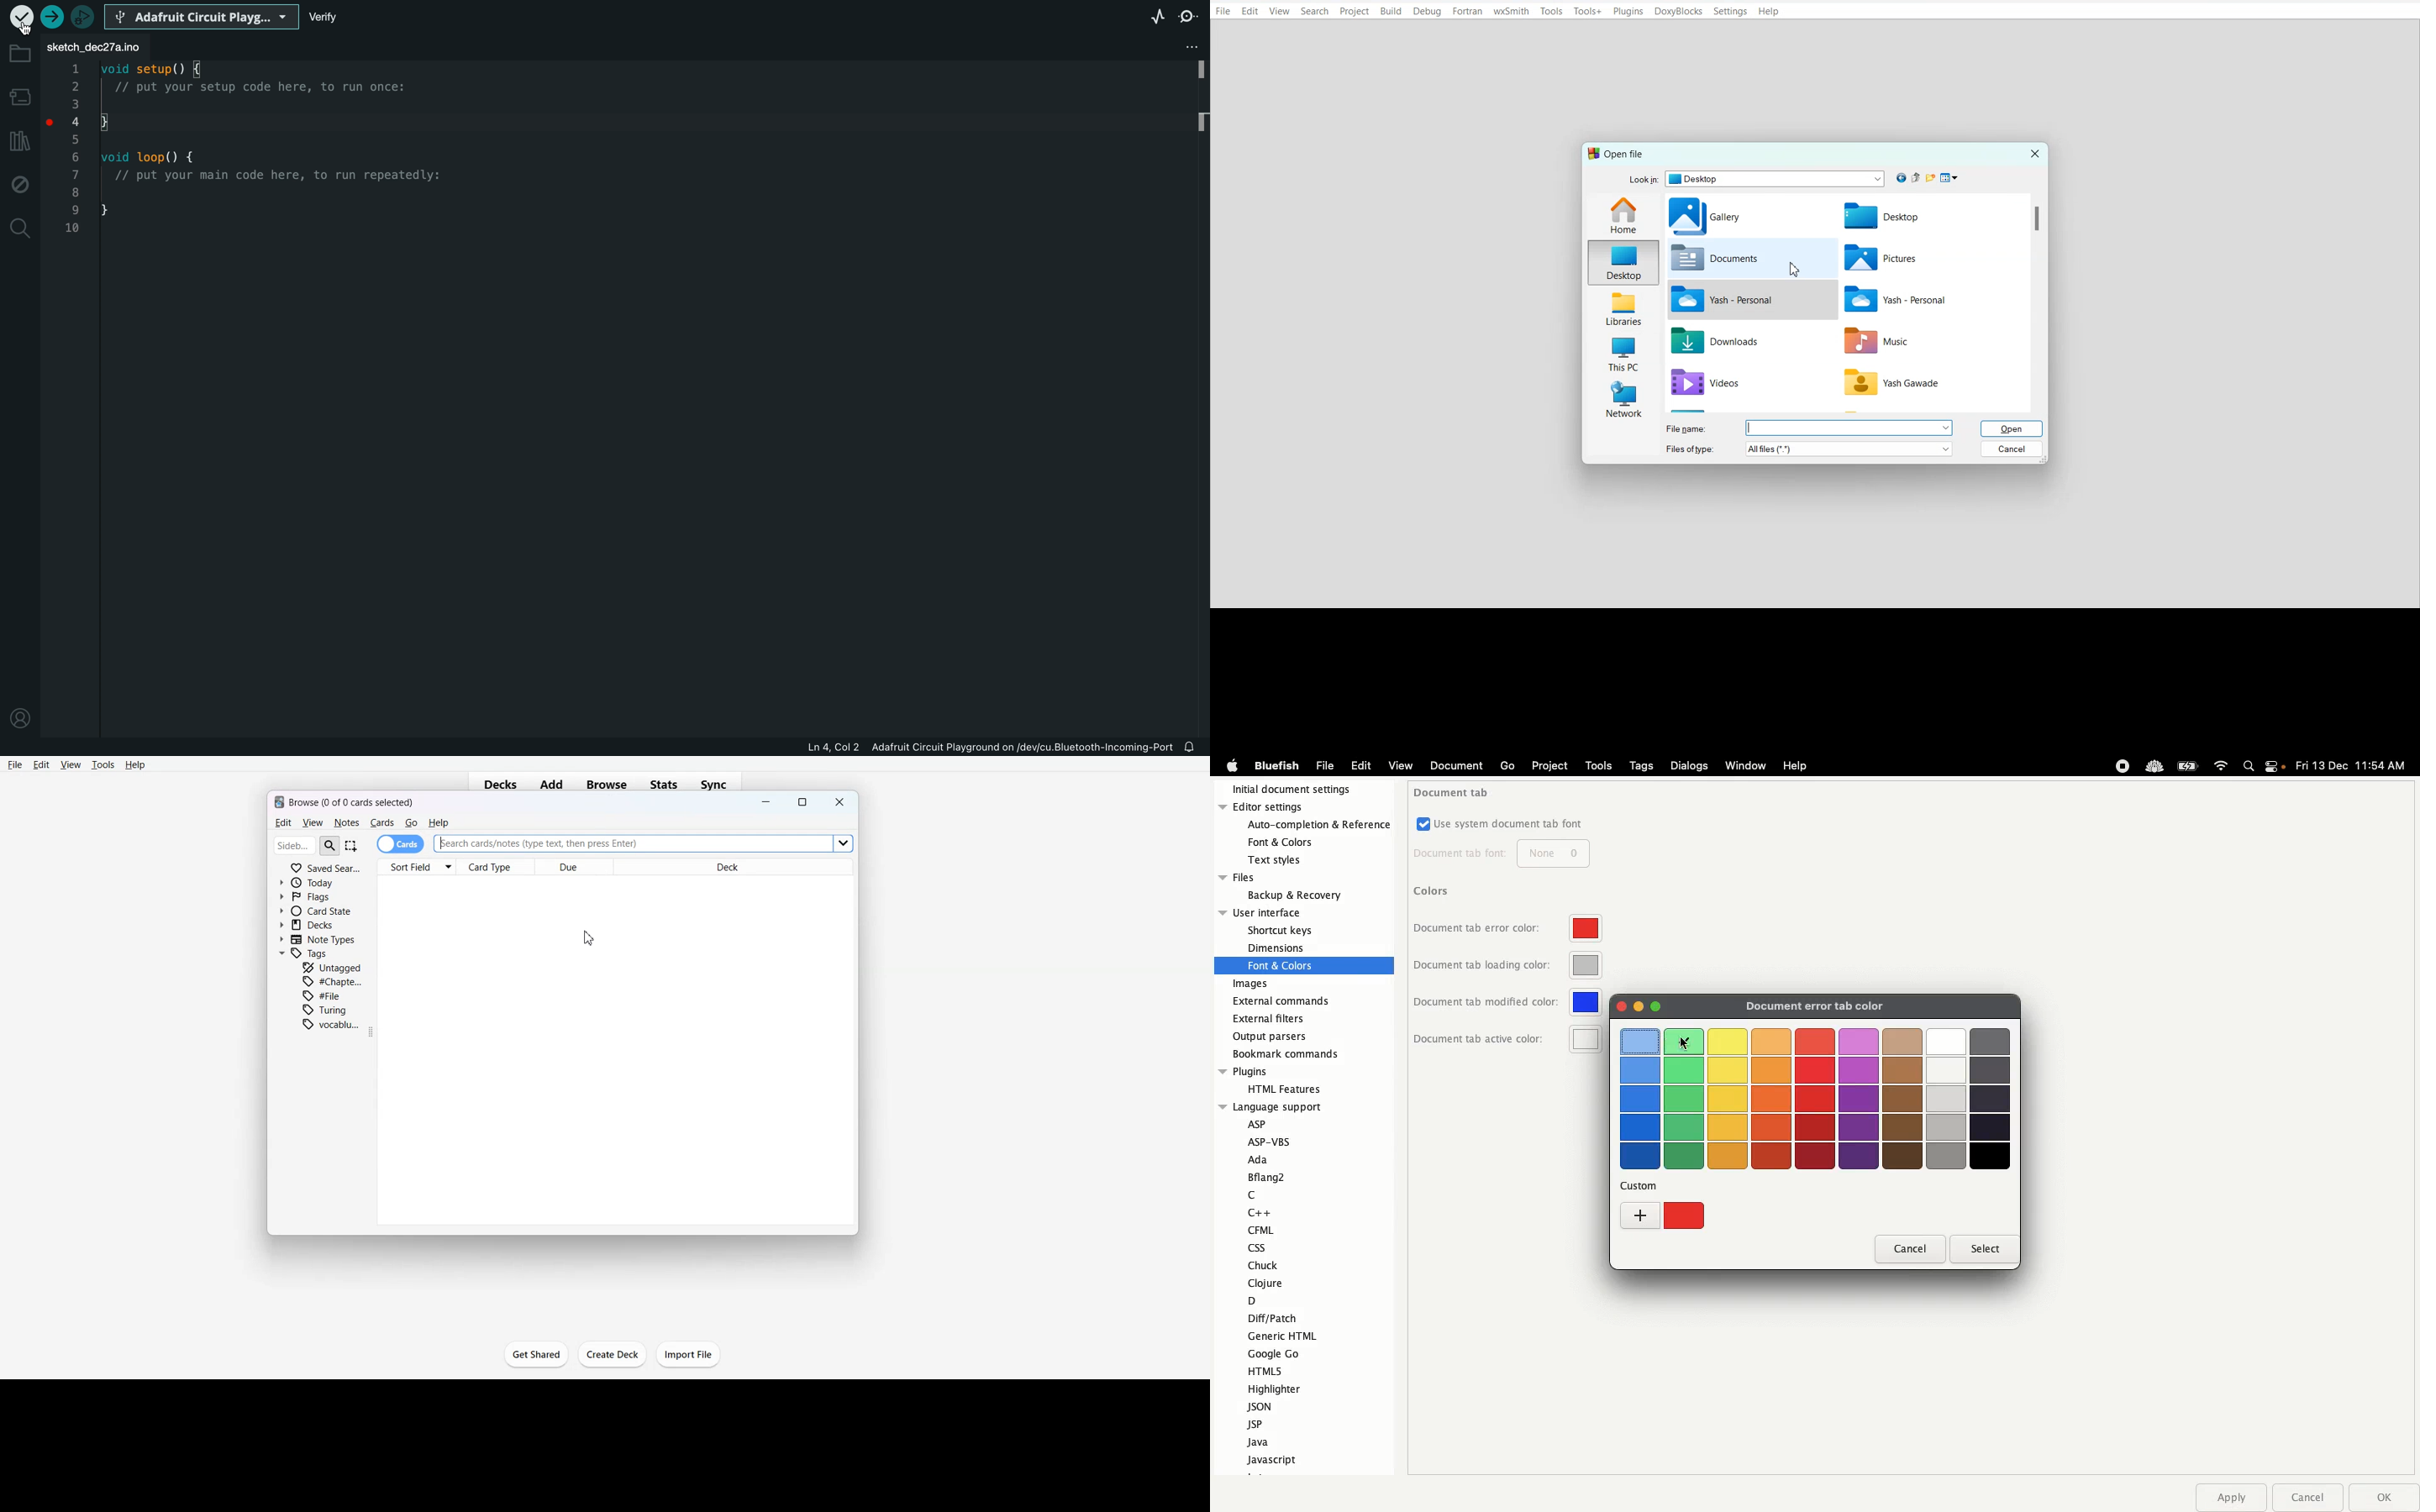 The height and width of the screenshot is (1512, 2436). Describe the element at coordinates (2222, 767) in the screenshot. I see `Internet` at that location.